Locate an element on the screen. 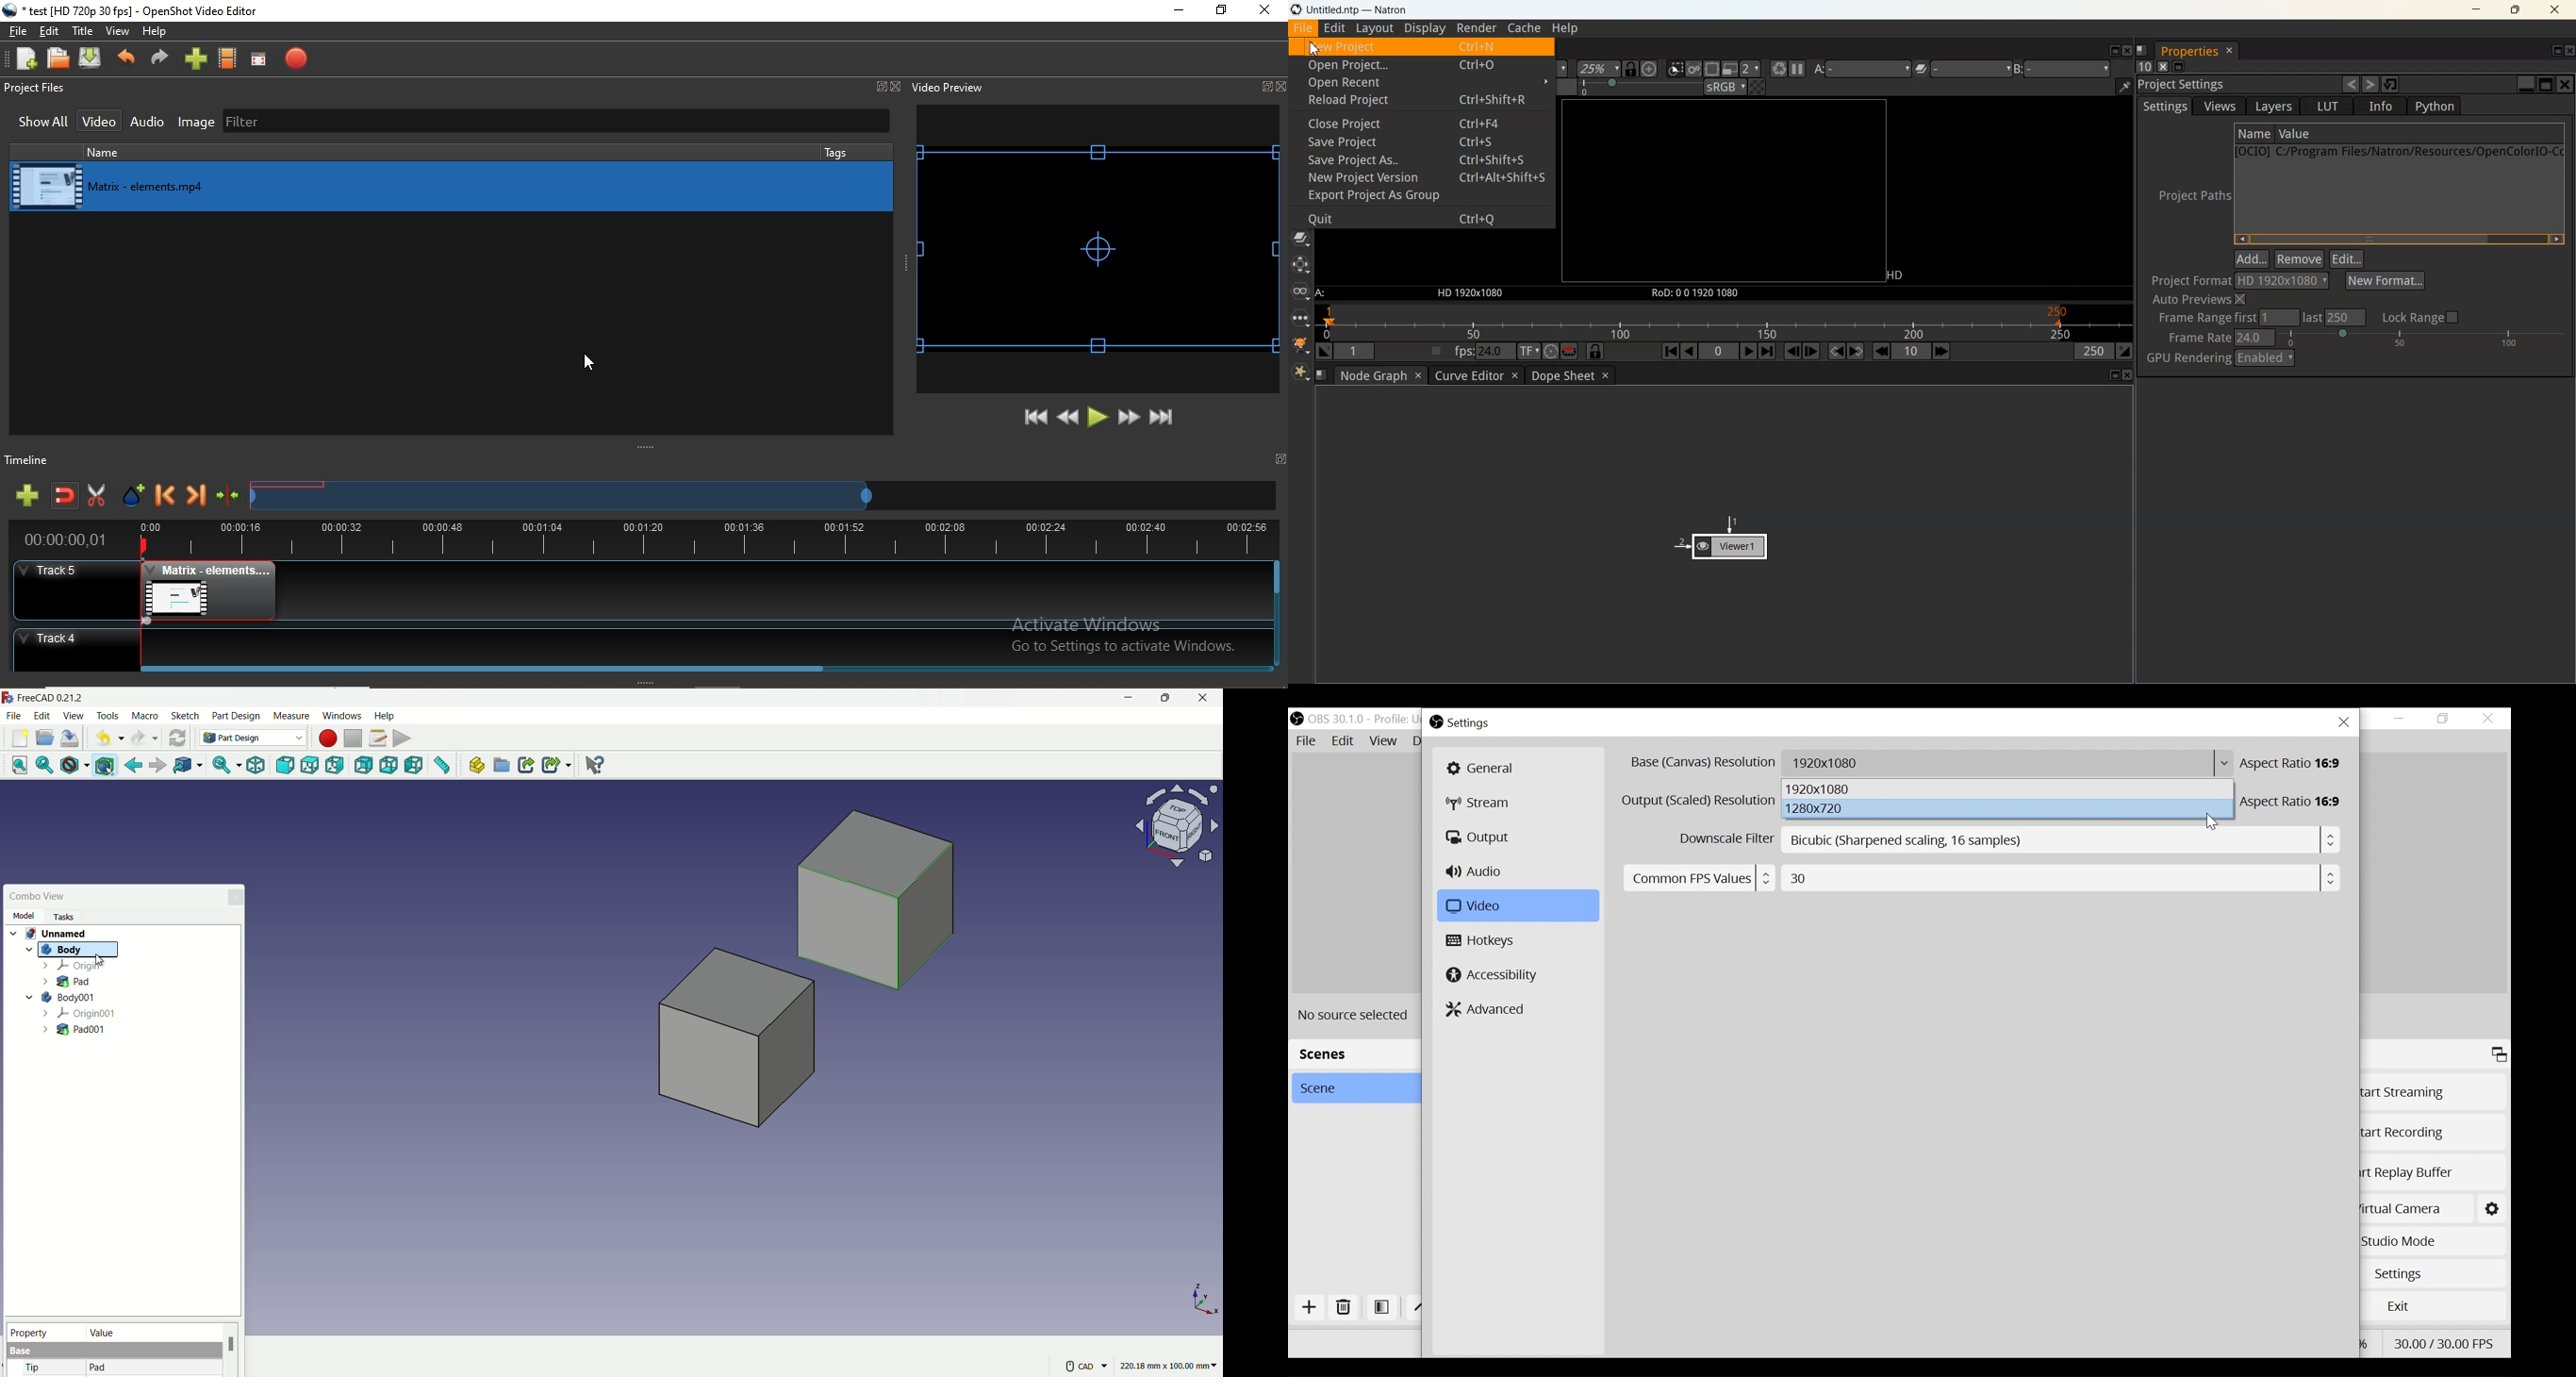 The height and width of the screenshot is (1400, 2576). measure is located at coordinates (291, 716).